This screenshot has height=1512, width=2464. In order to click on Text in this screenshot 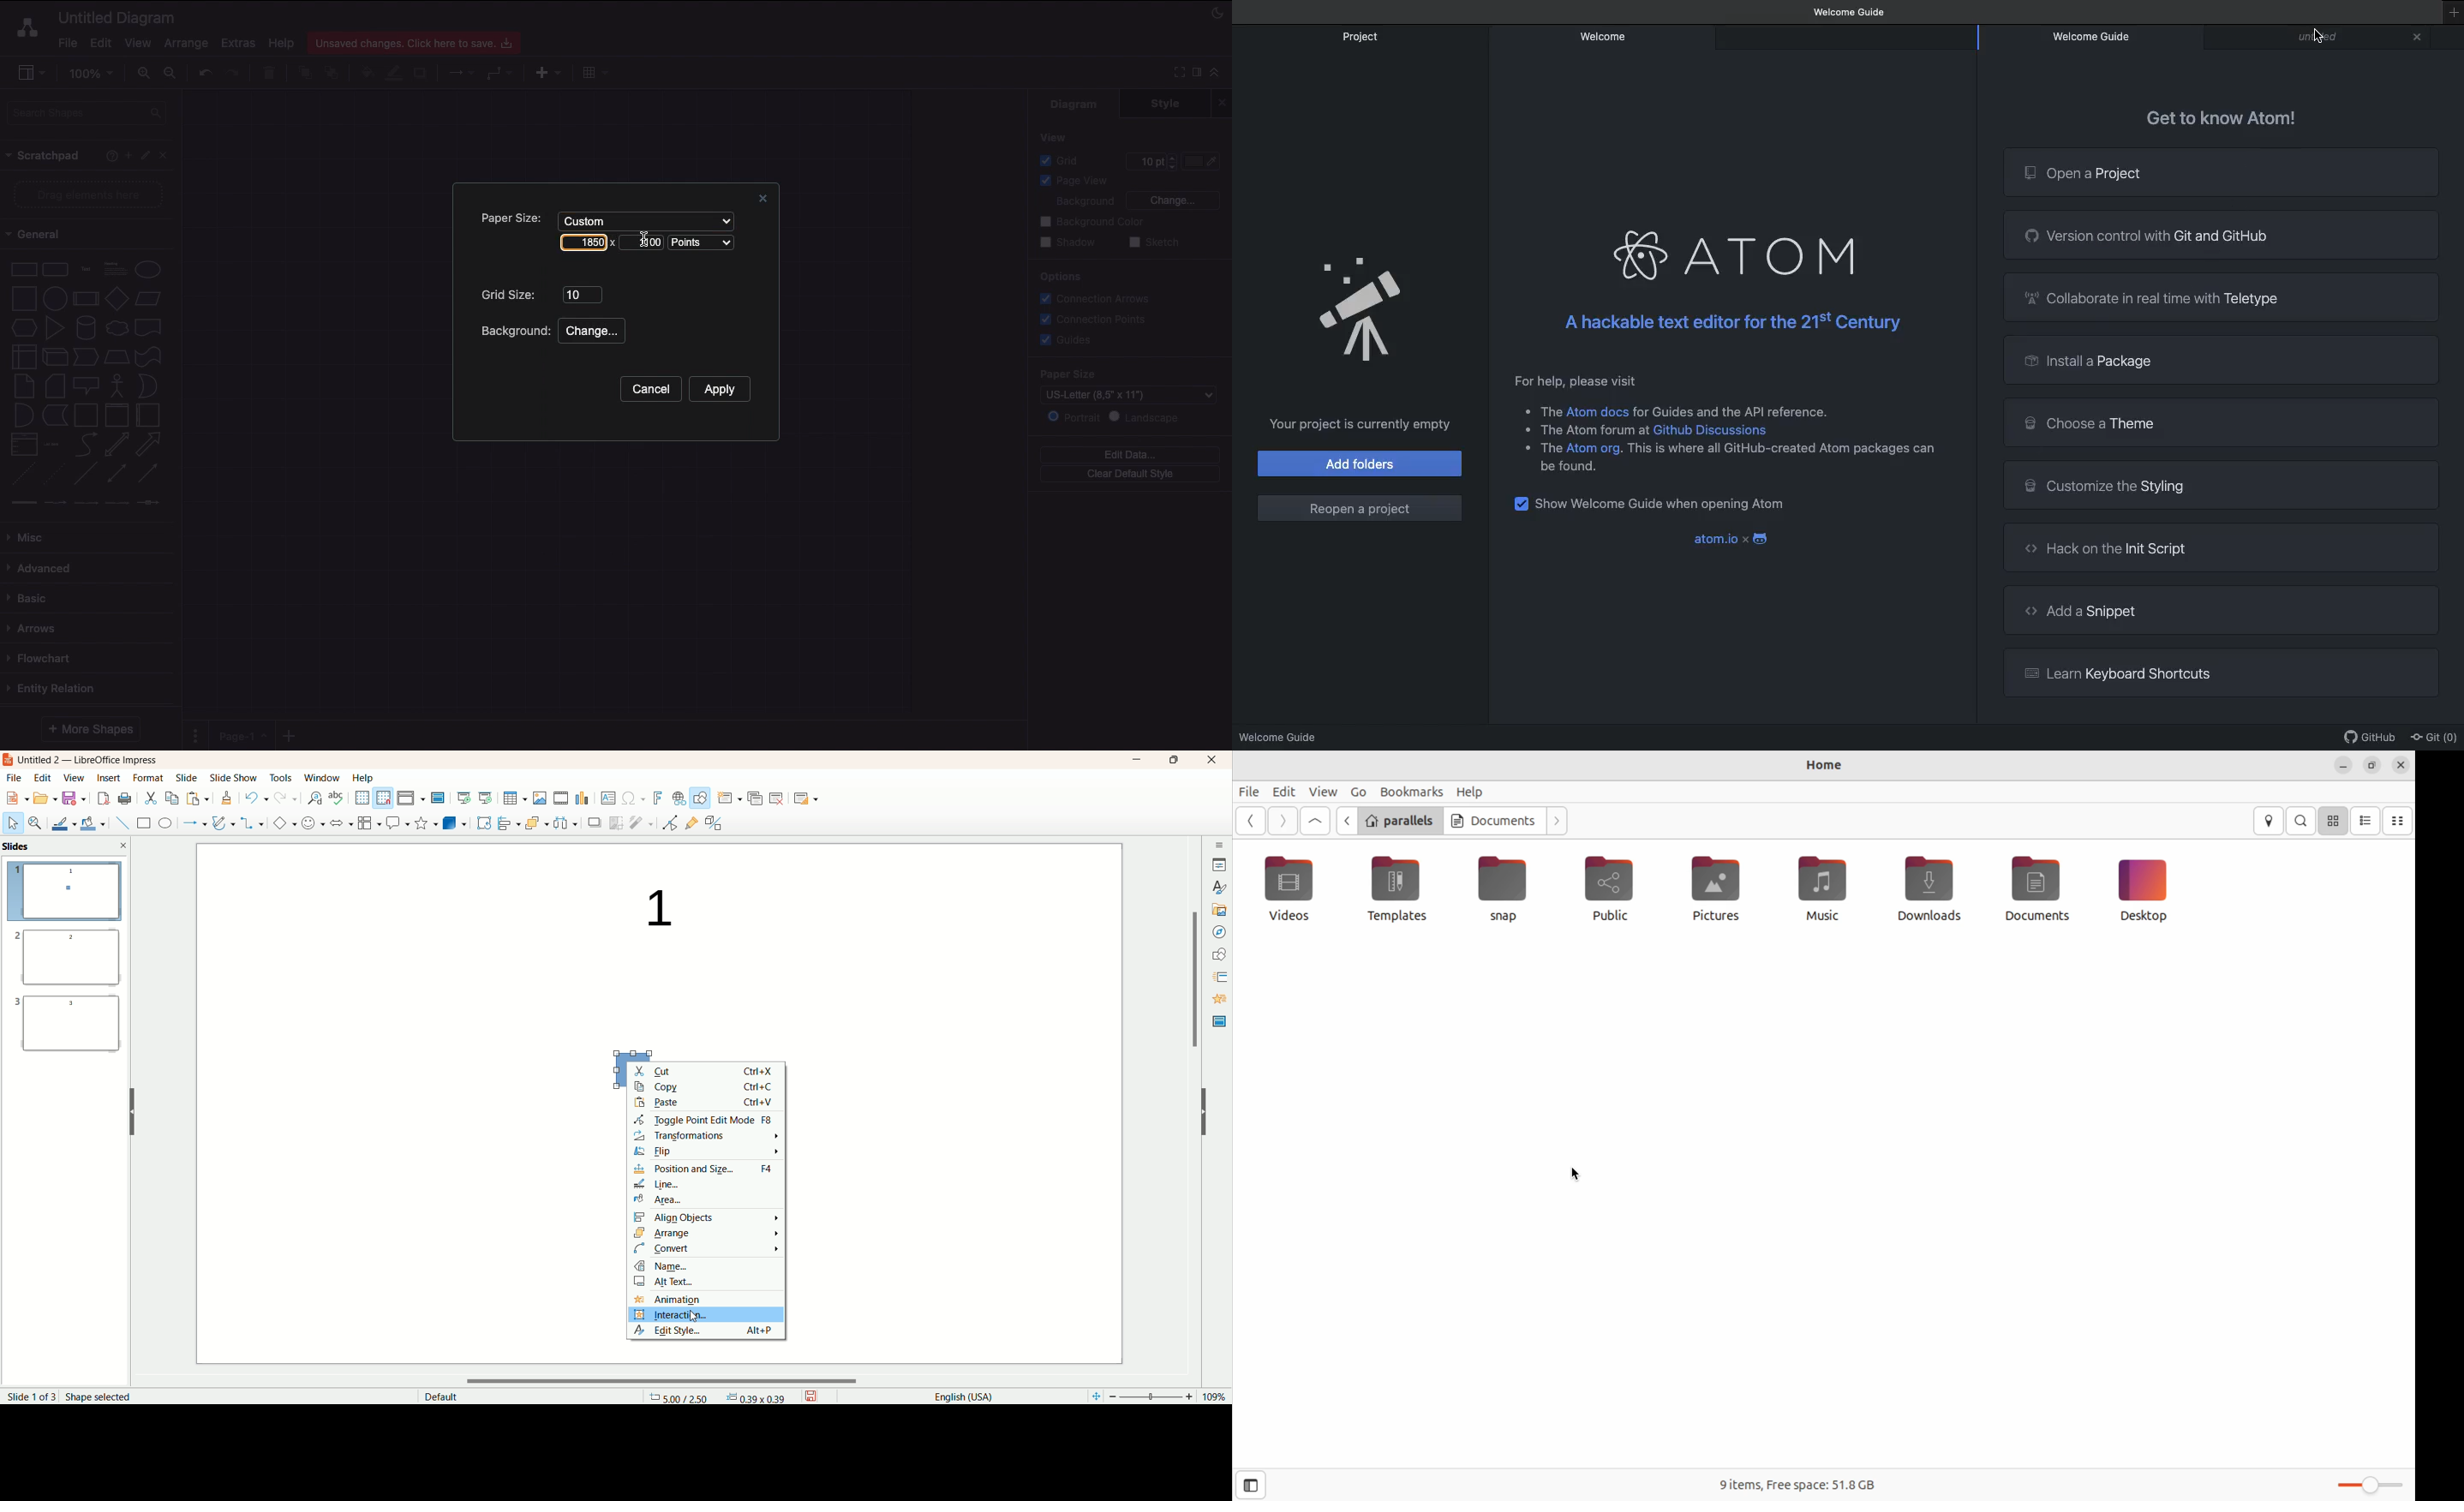, I will do `click(86, 270)`.